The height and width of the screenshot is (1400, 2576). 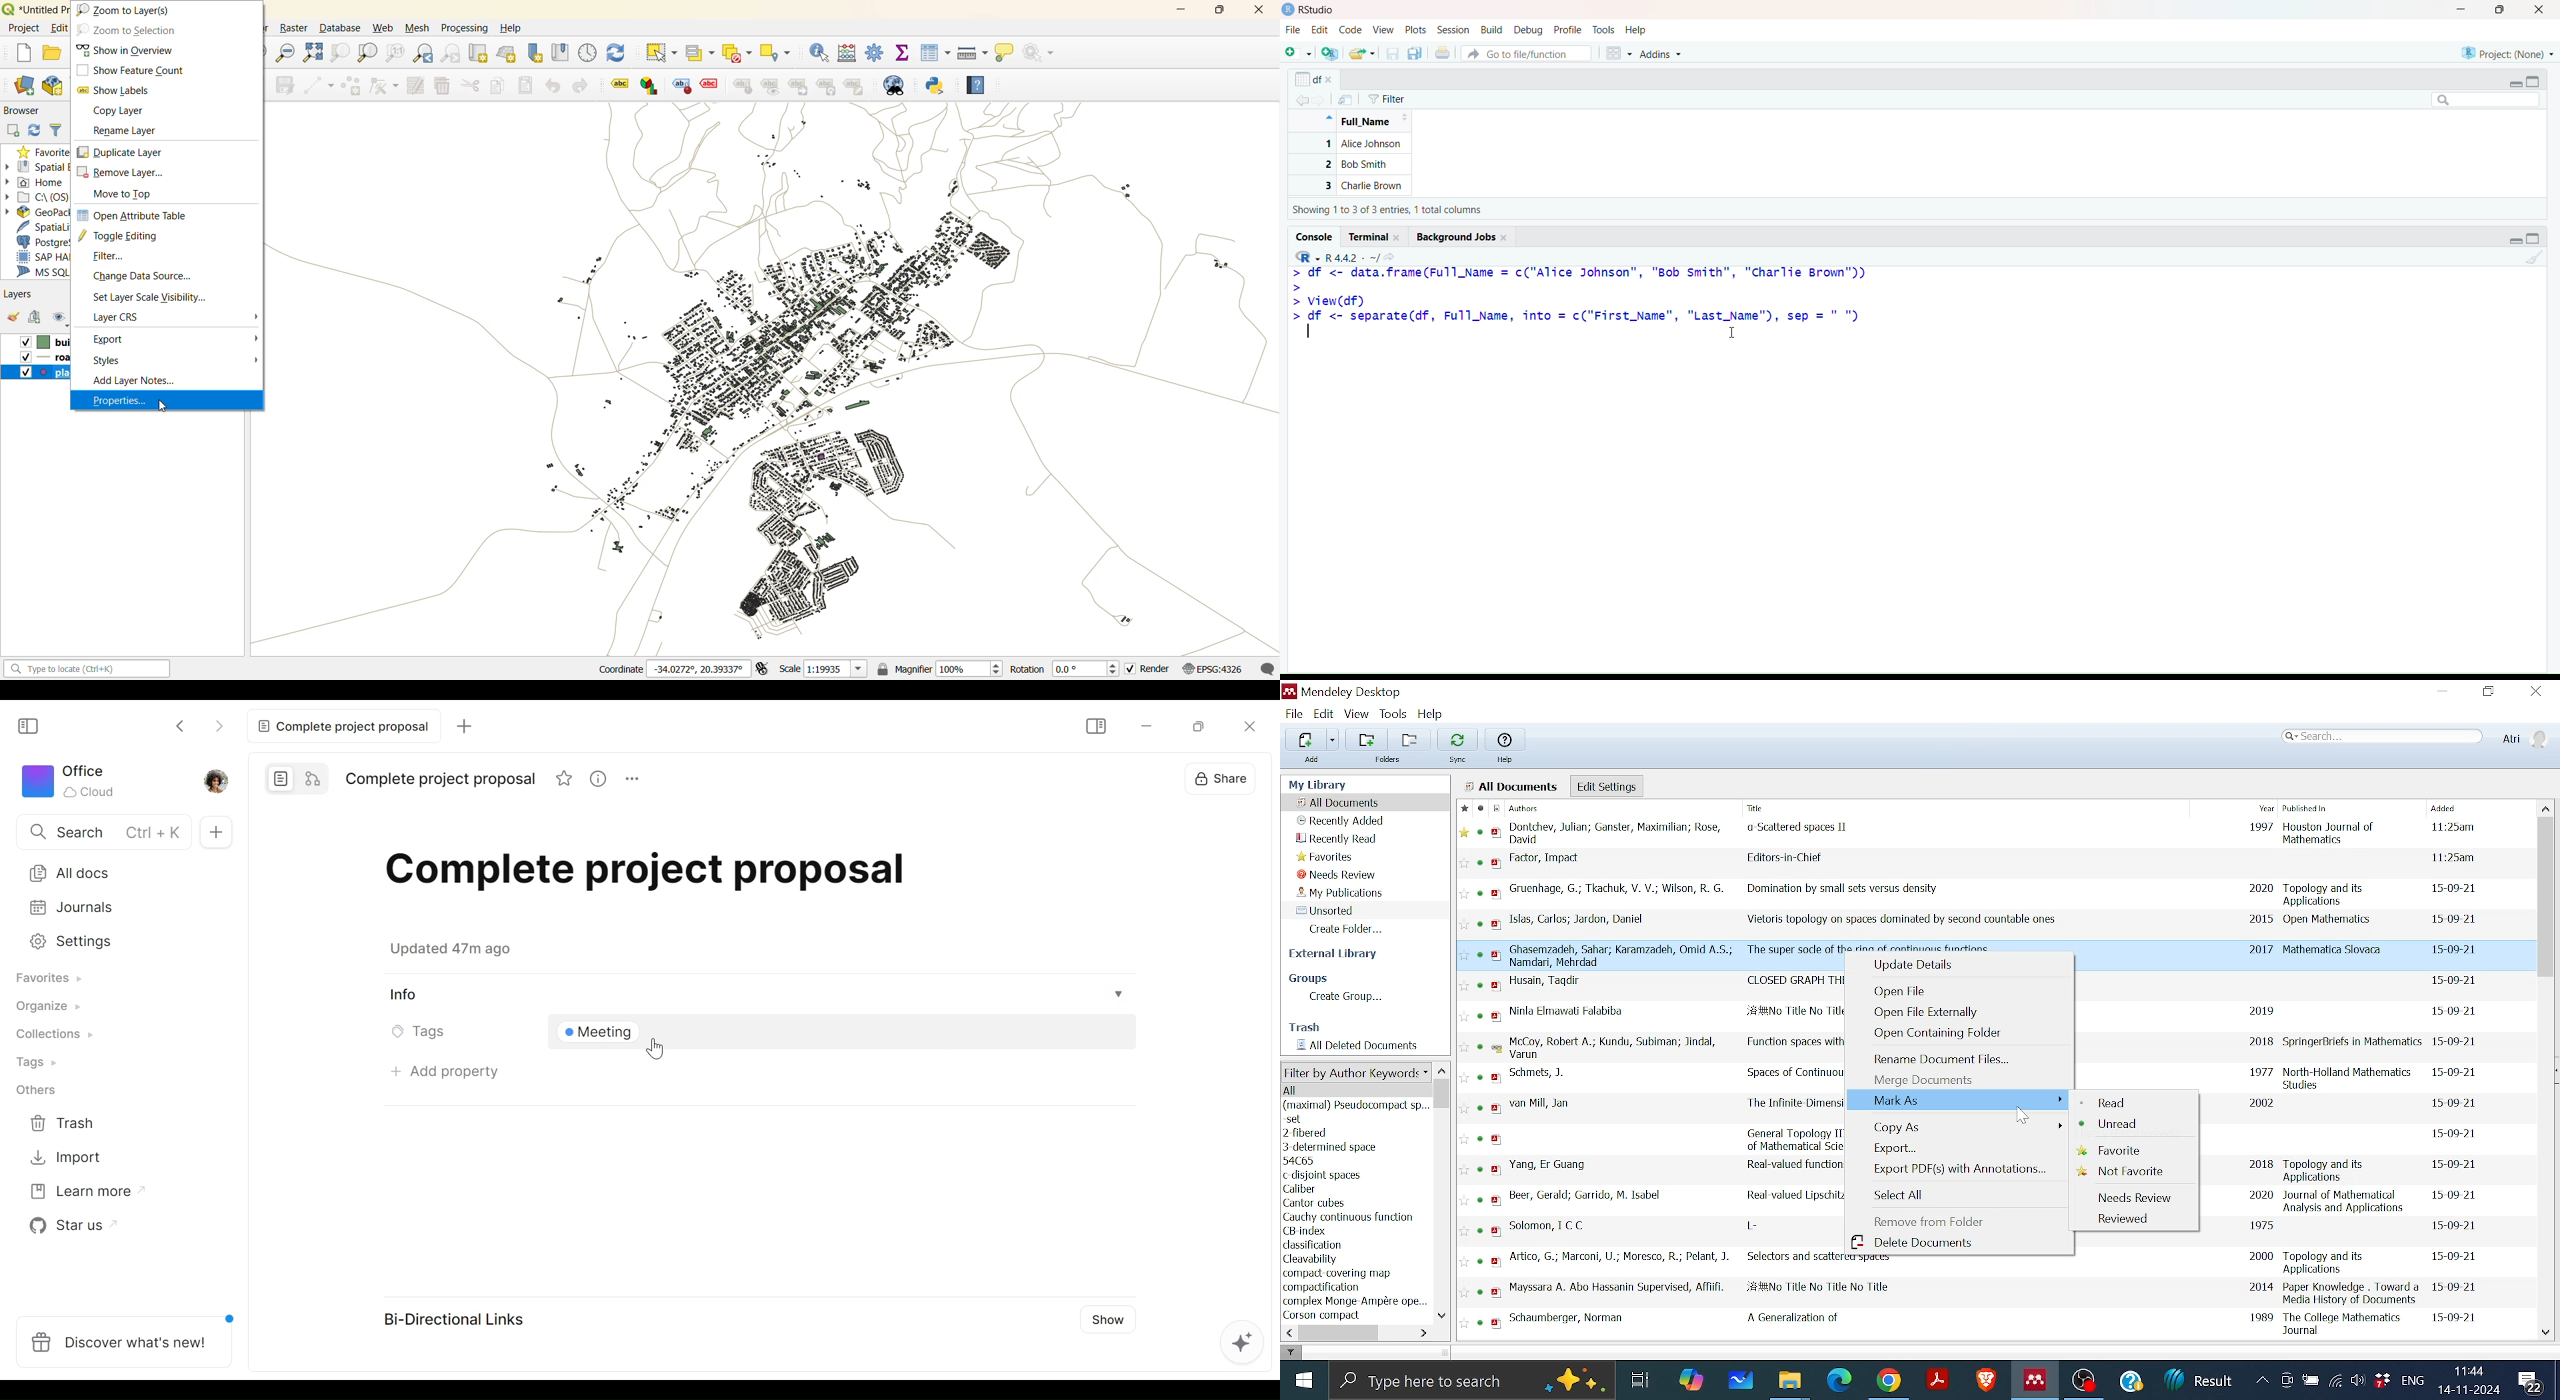 What do you see at coordinates (1653, 1076) in the screenshot?
I see `Spaces of Continuous Functions` at bounding box center [1653, 1076].